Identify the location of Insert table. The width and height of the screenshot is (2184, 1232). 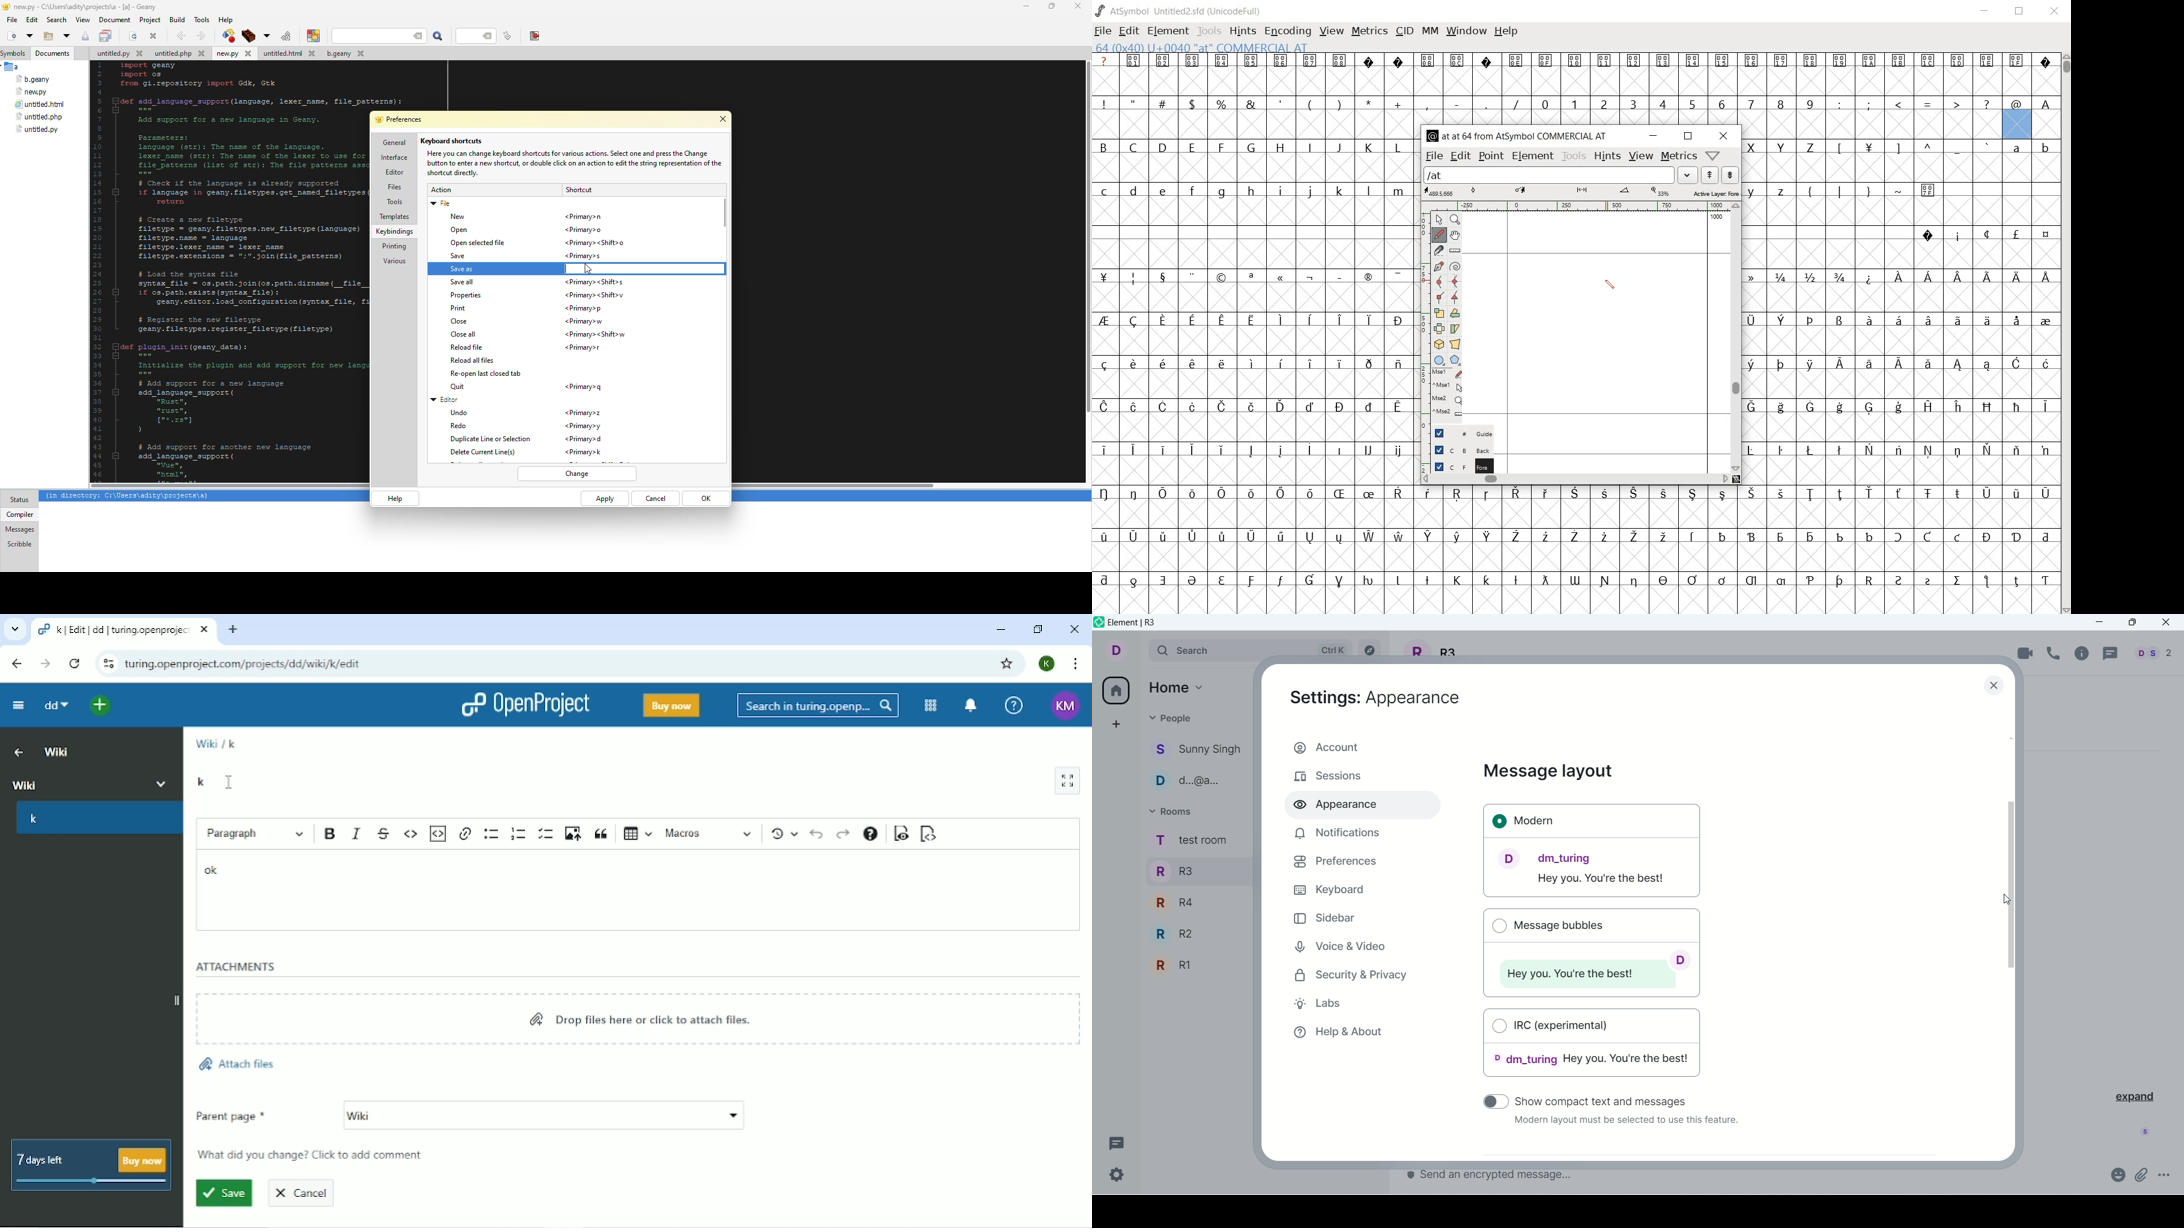
(636, 835).